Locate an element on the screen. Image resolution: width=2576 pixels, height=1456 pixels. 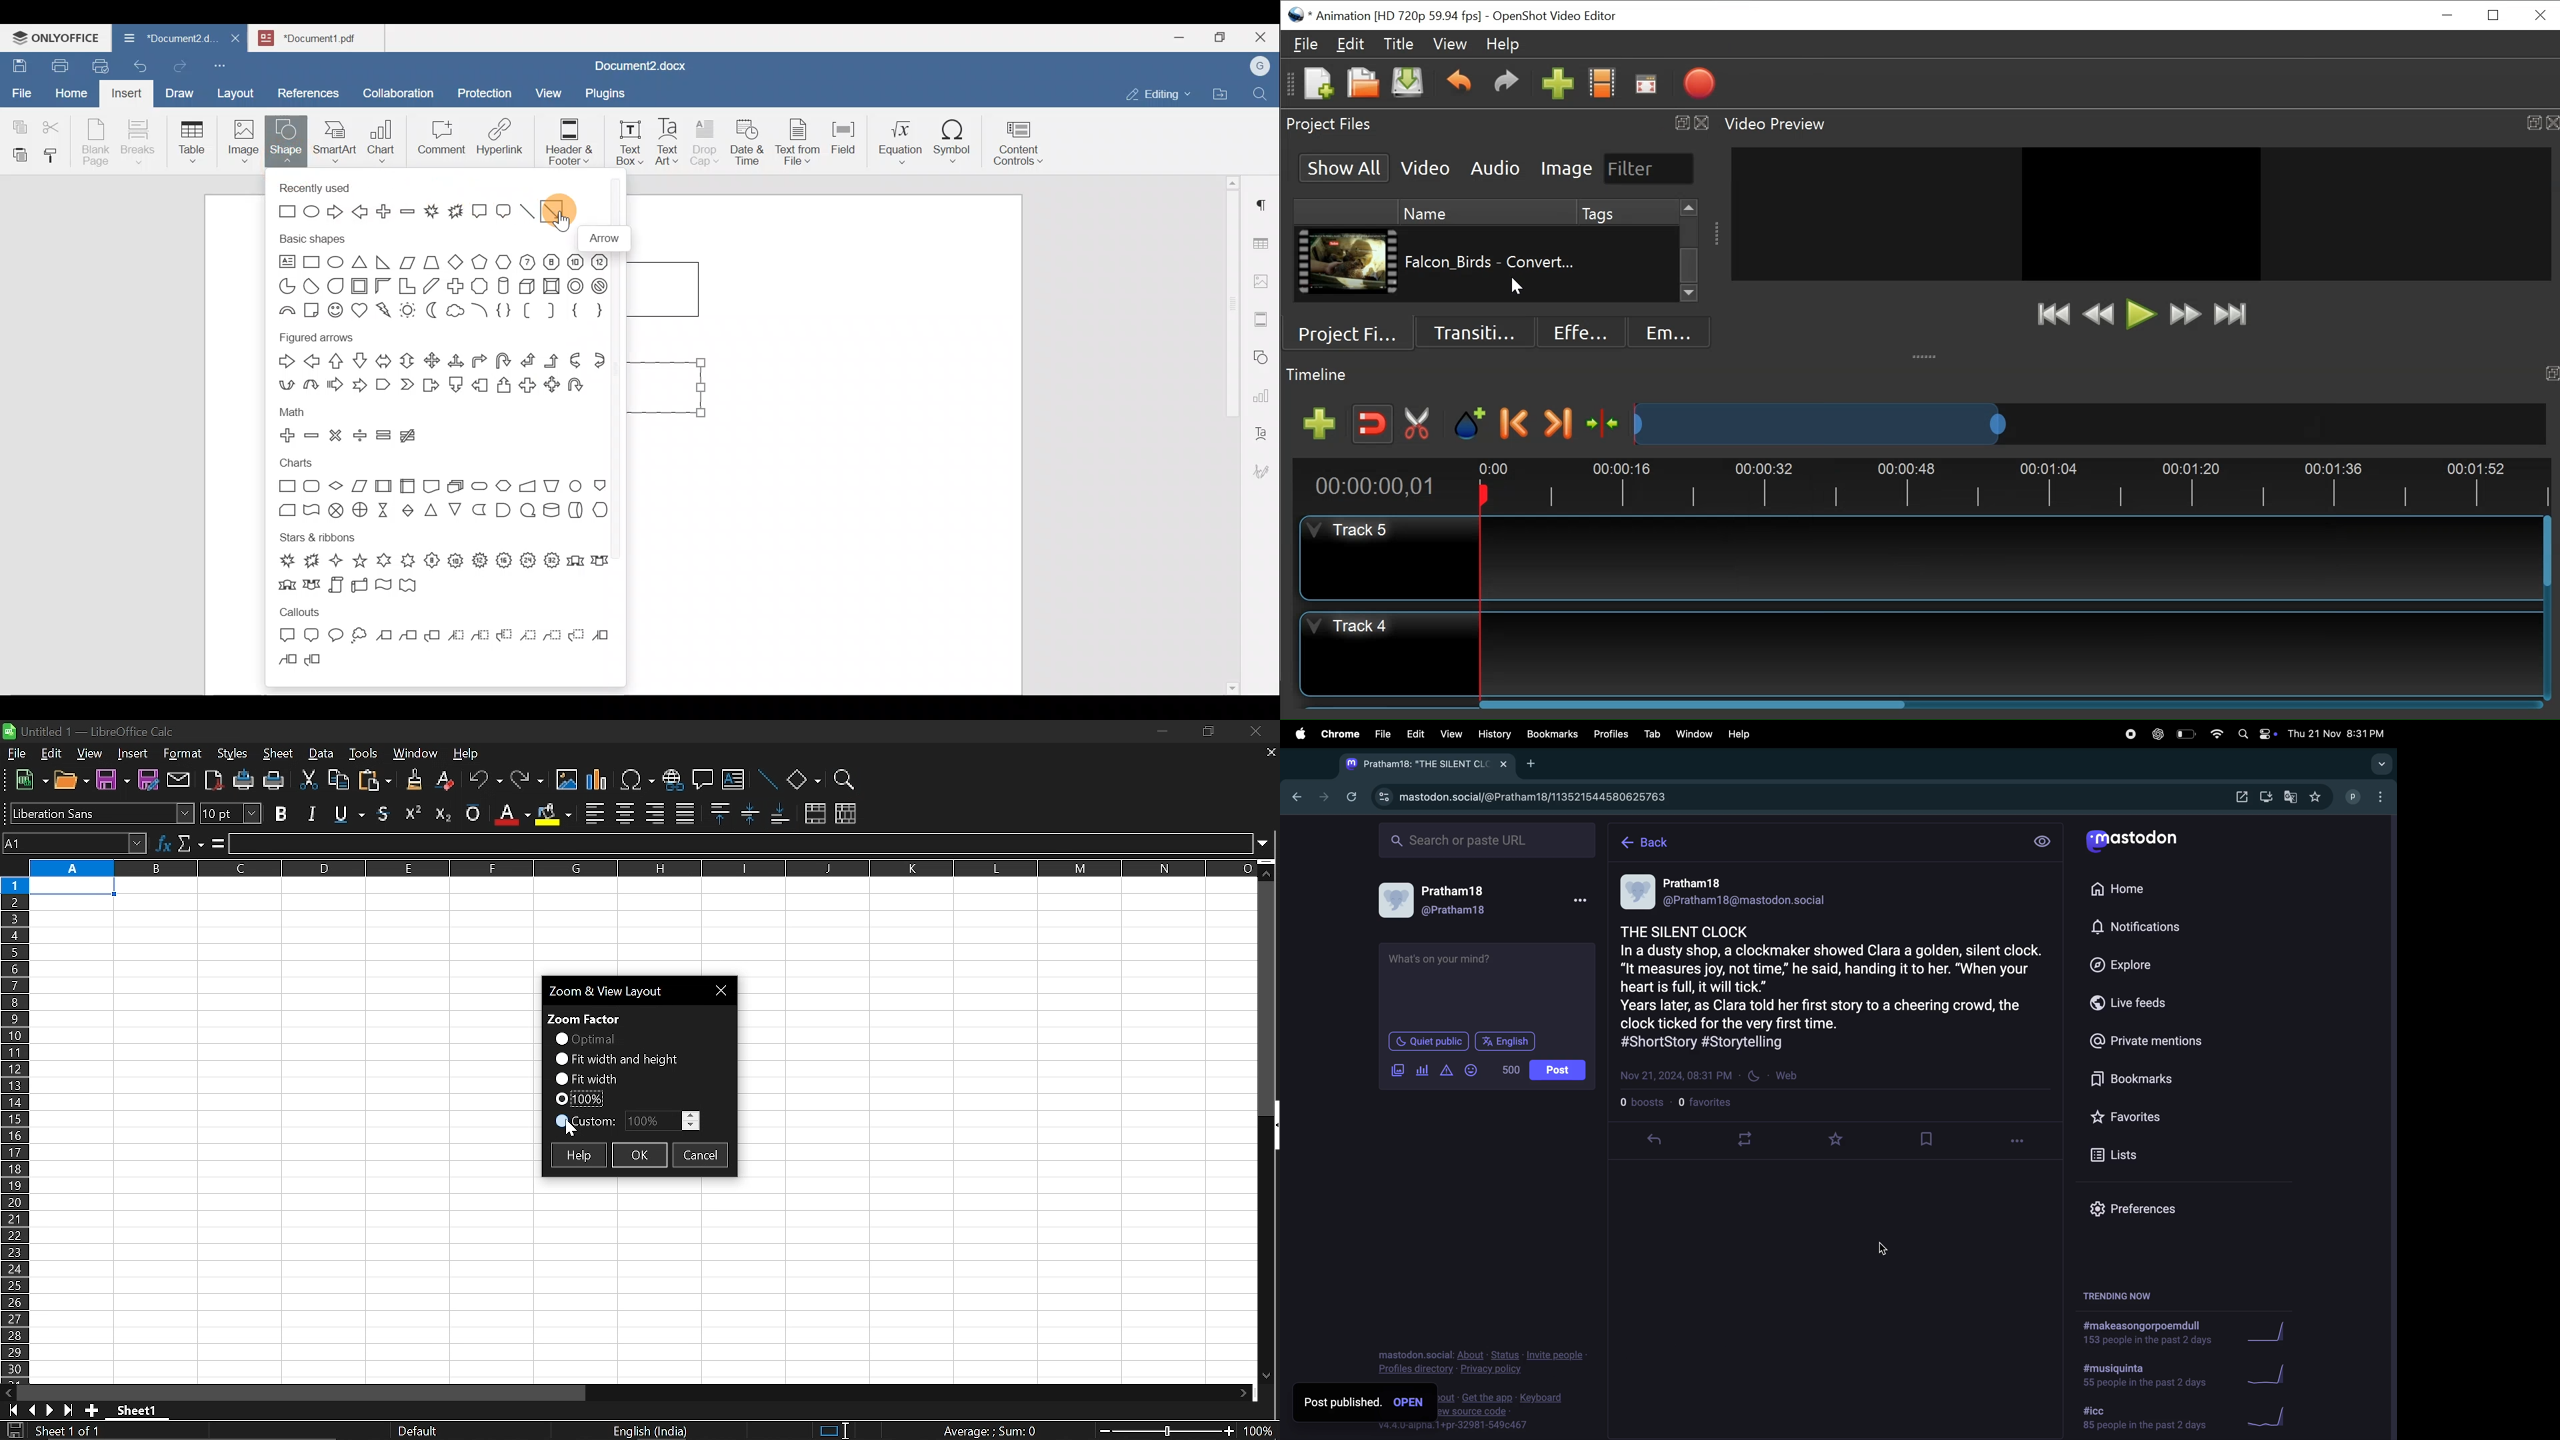
Redo is located at coordinates (1506, 85).